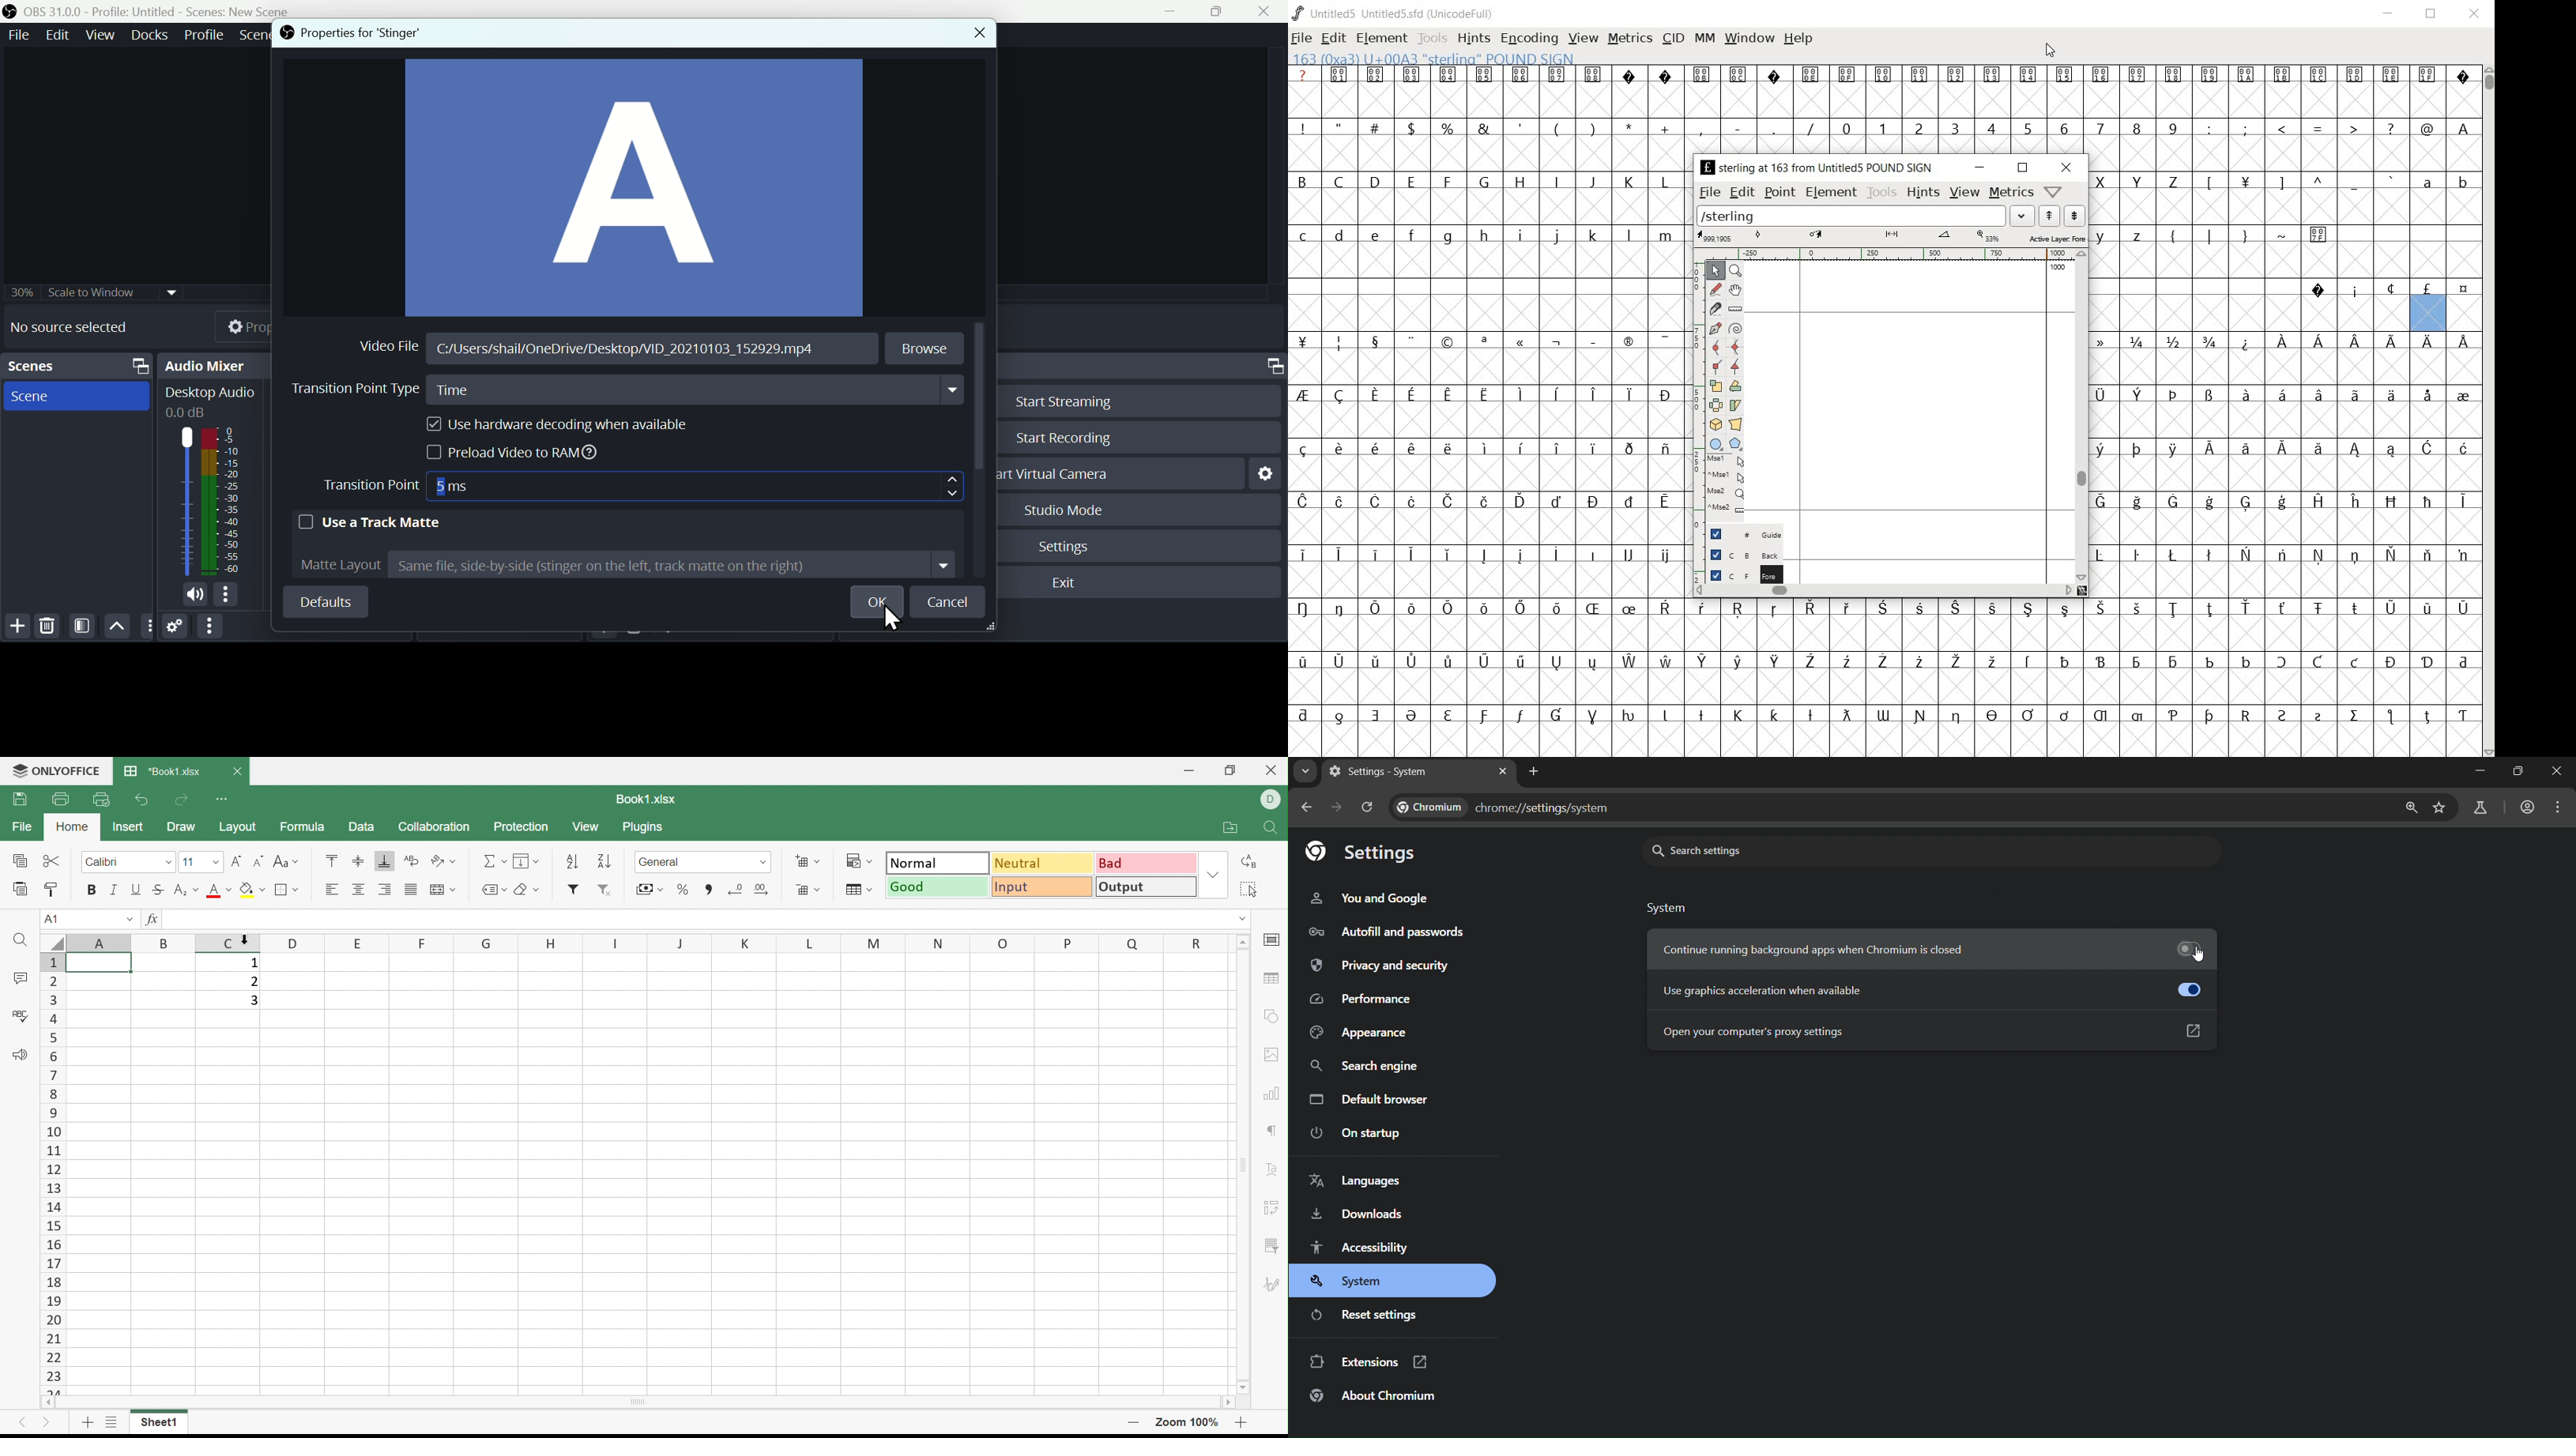  I want to click on view, so click(1965, 193).